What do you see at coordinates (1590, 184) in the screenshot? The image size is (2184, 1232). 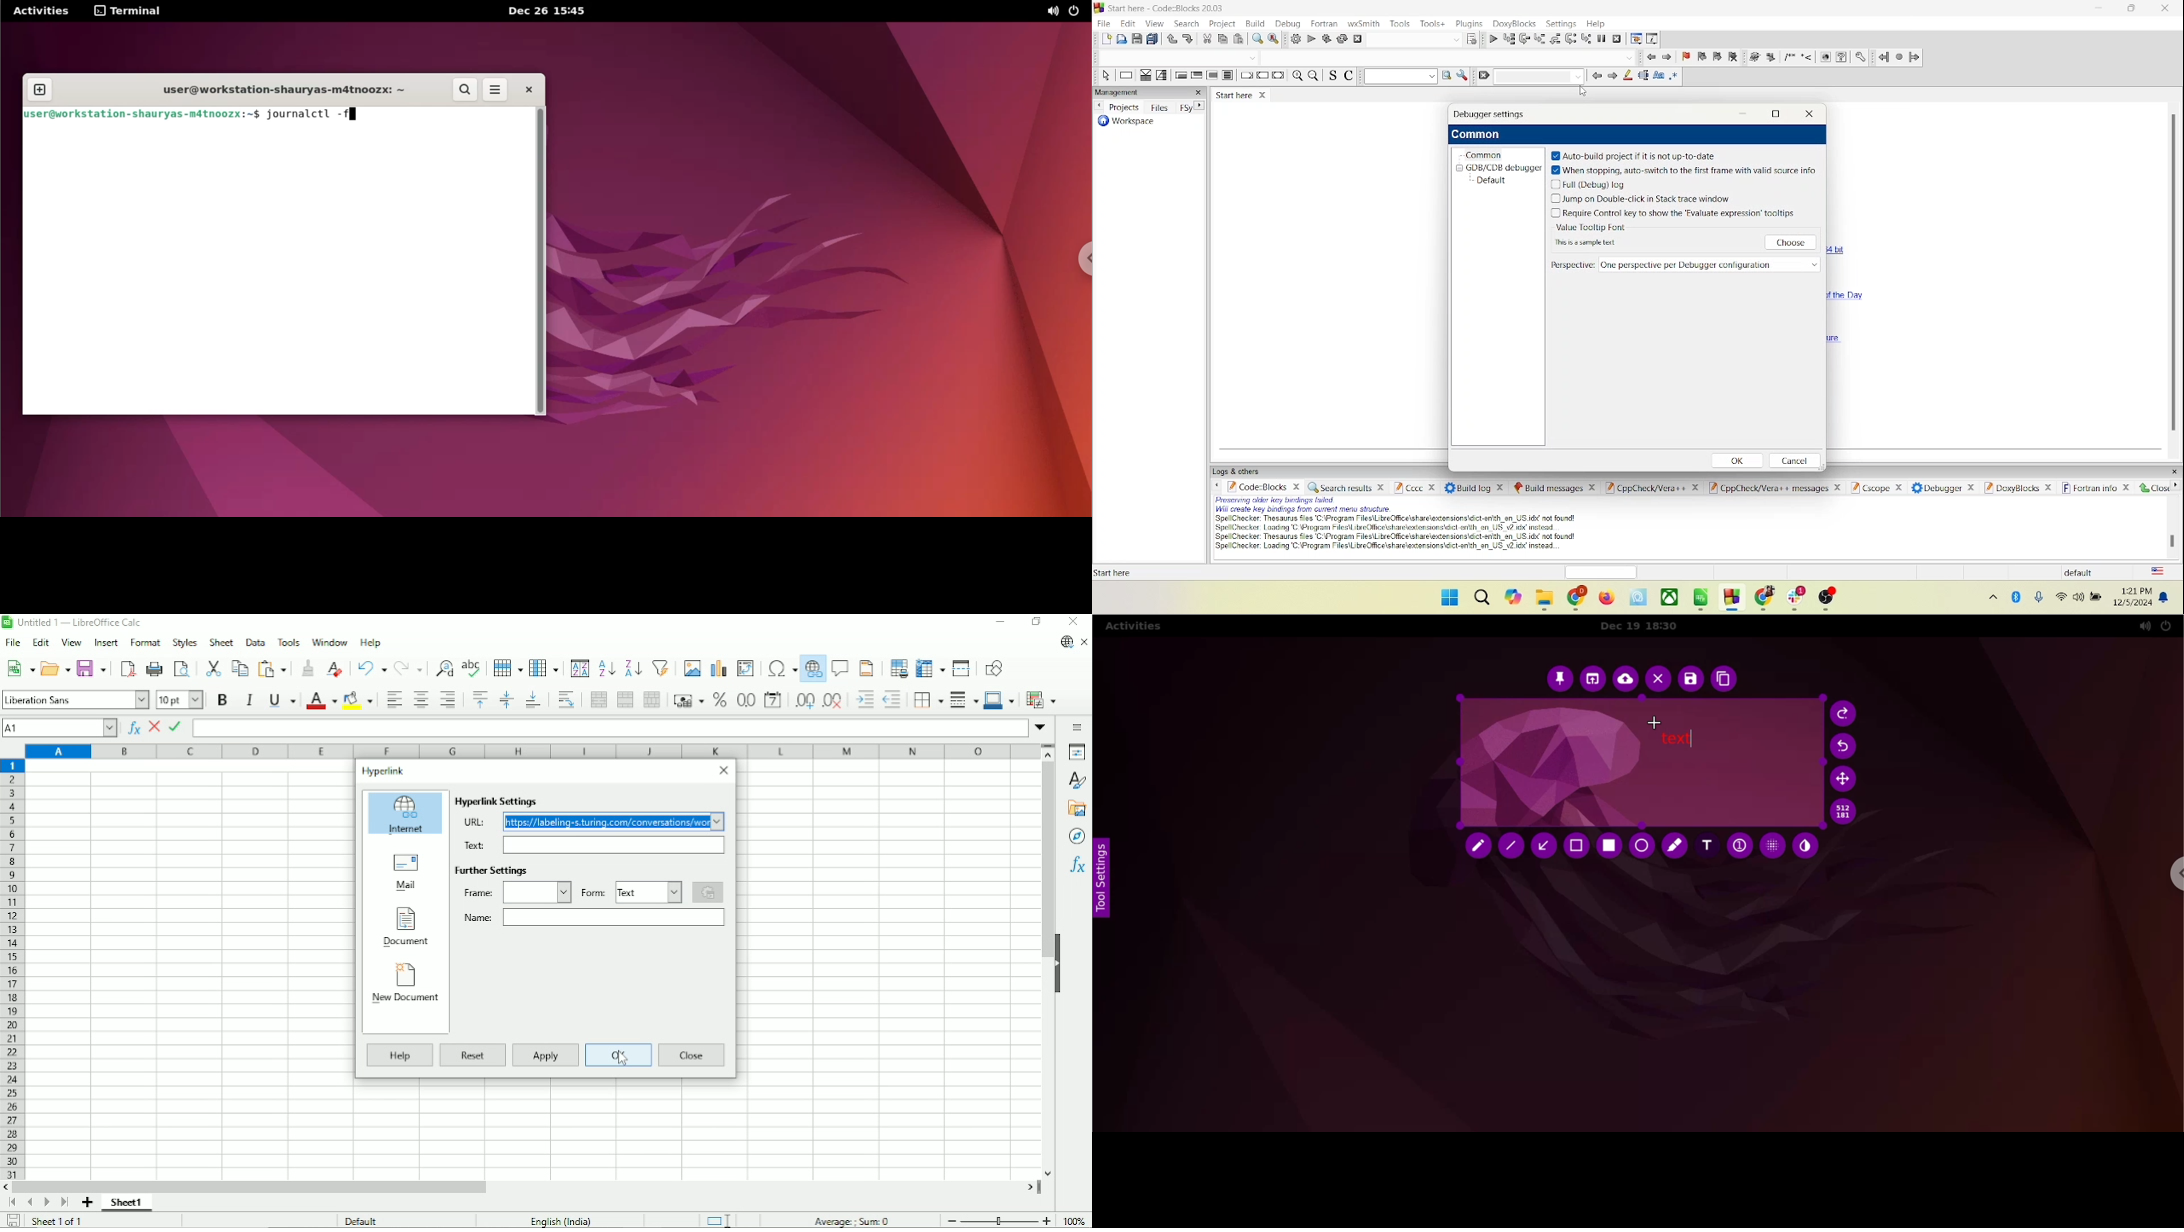 I see `full log` at bounding box center [1590, 184].